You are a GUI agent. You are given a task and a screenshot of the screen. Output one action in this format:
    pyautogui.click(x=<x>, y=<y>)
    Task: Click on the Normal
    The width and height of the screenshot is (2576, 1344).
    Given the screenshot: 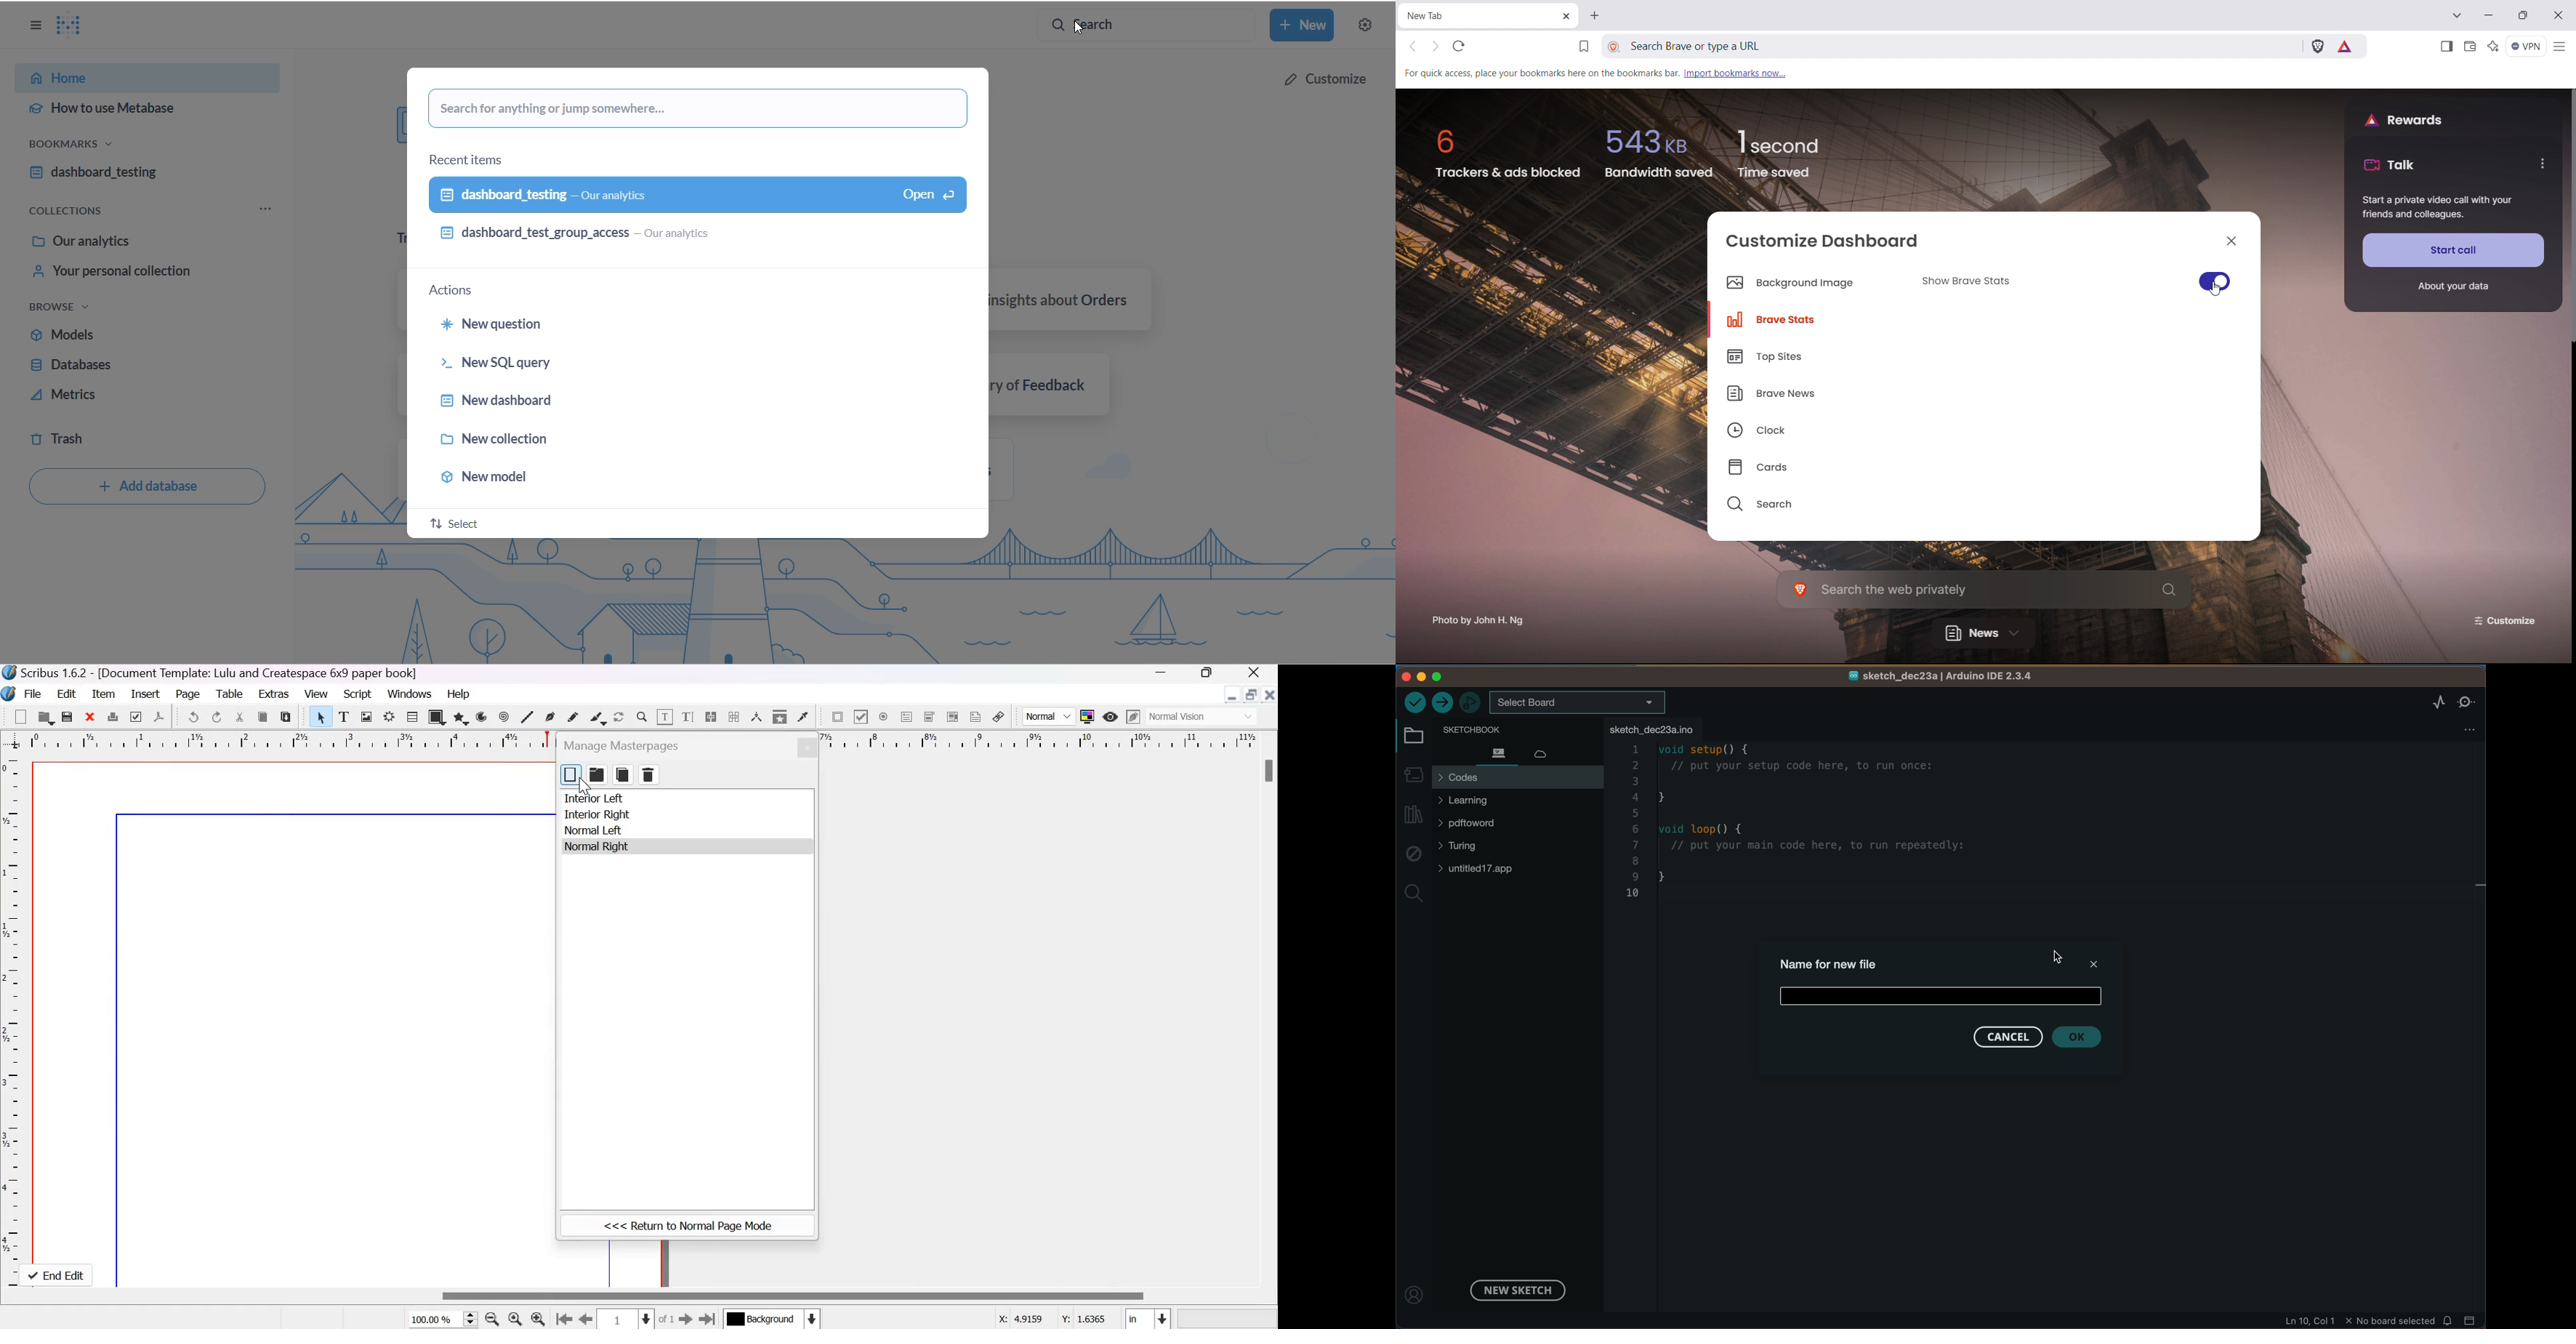 What is the action you would take?
    pyautogui.click(x=1050, y=717)
    